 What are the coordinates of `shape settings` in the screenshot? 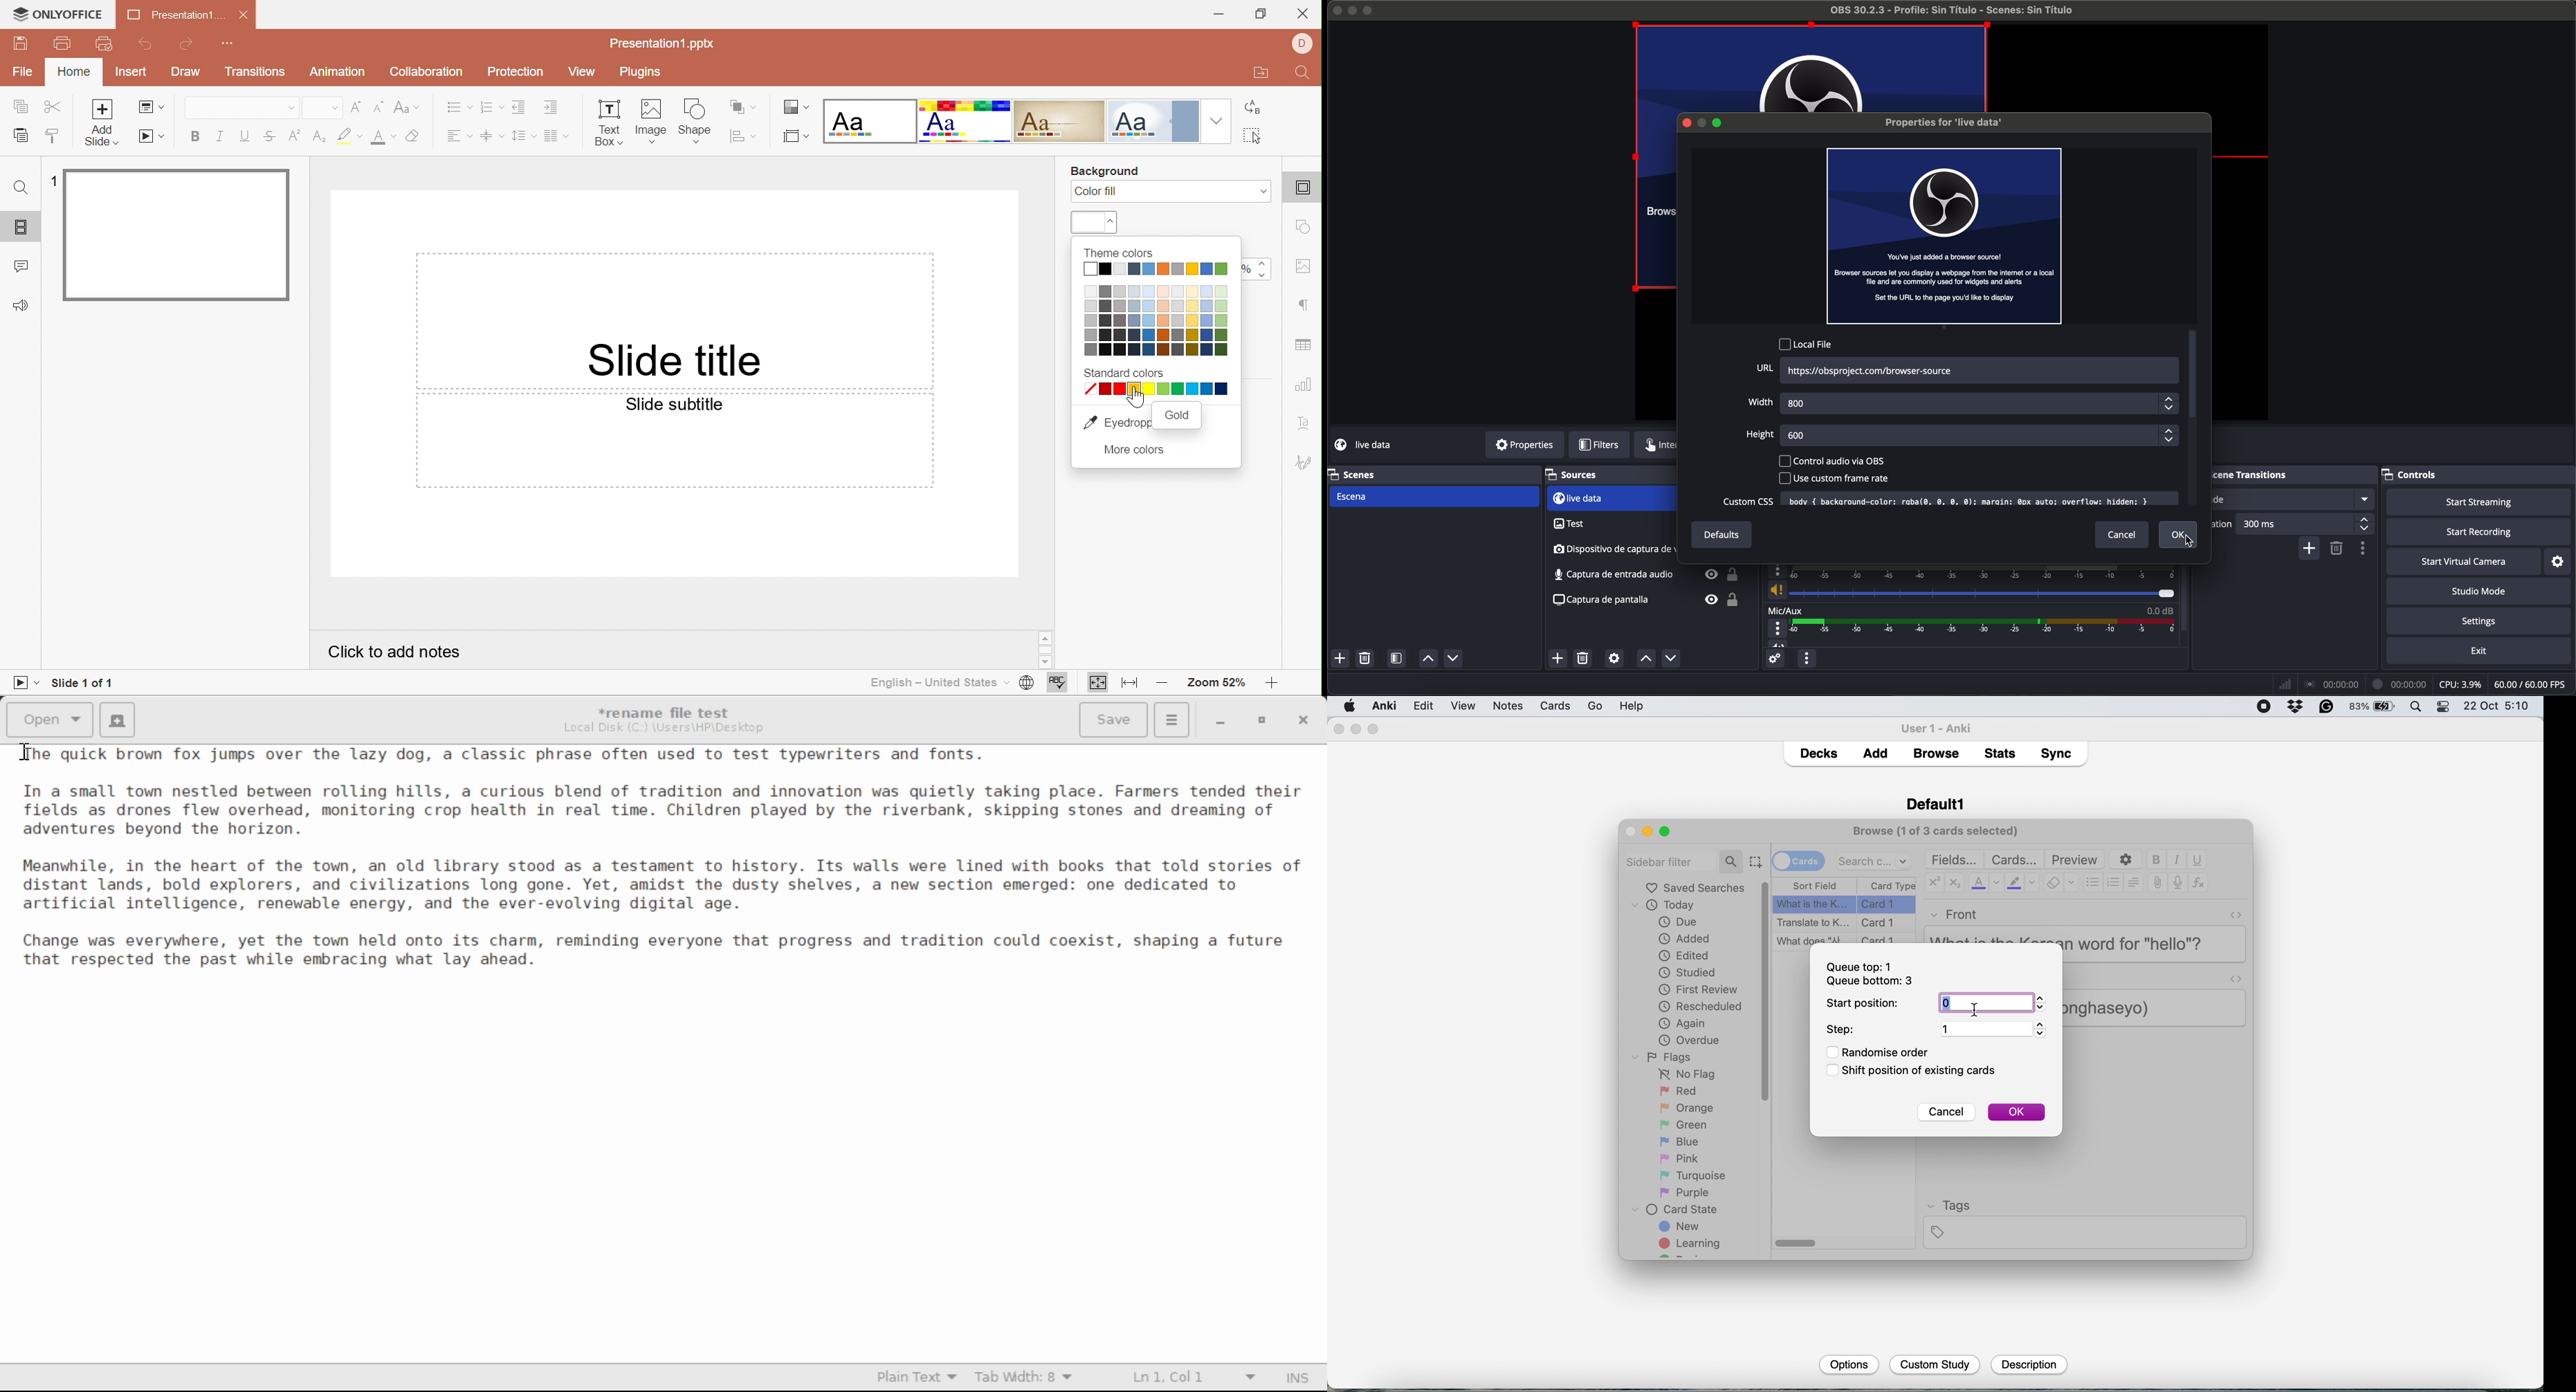 It's located at (1307, 229).